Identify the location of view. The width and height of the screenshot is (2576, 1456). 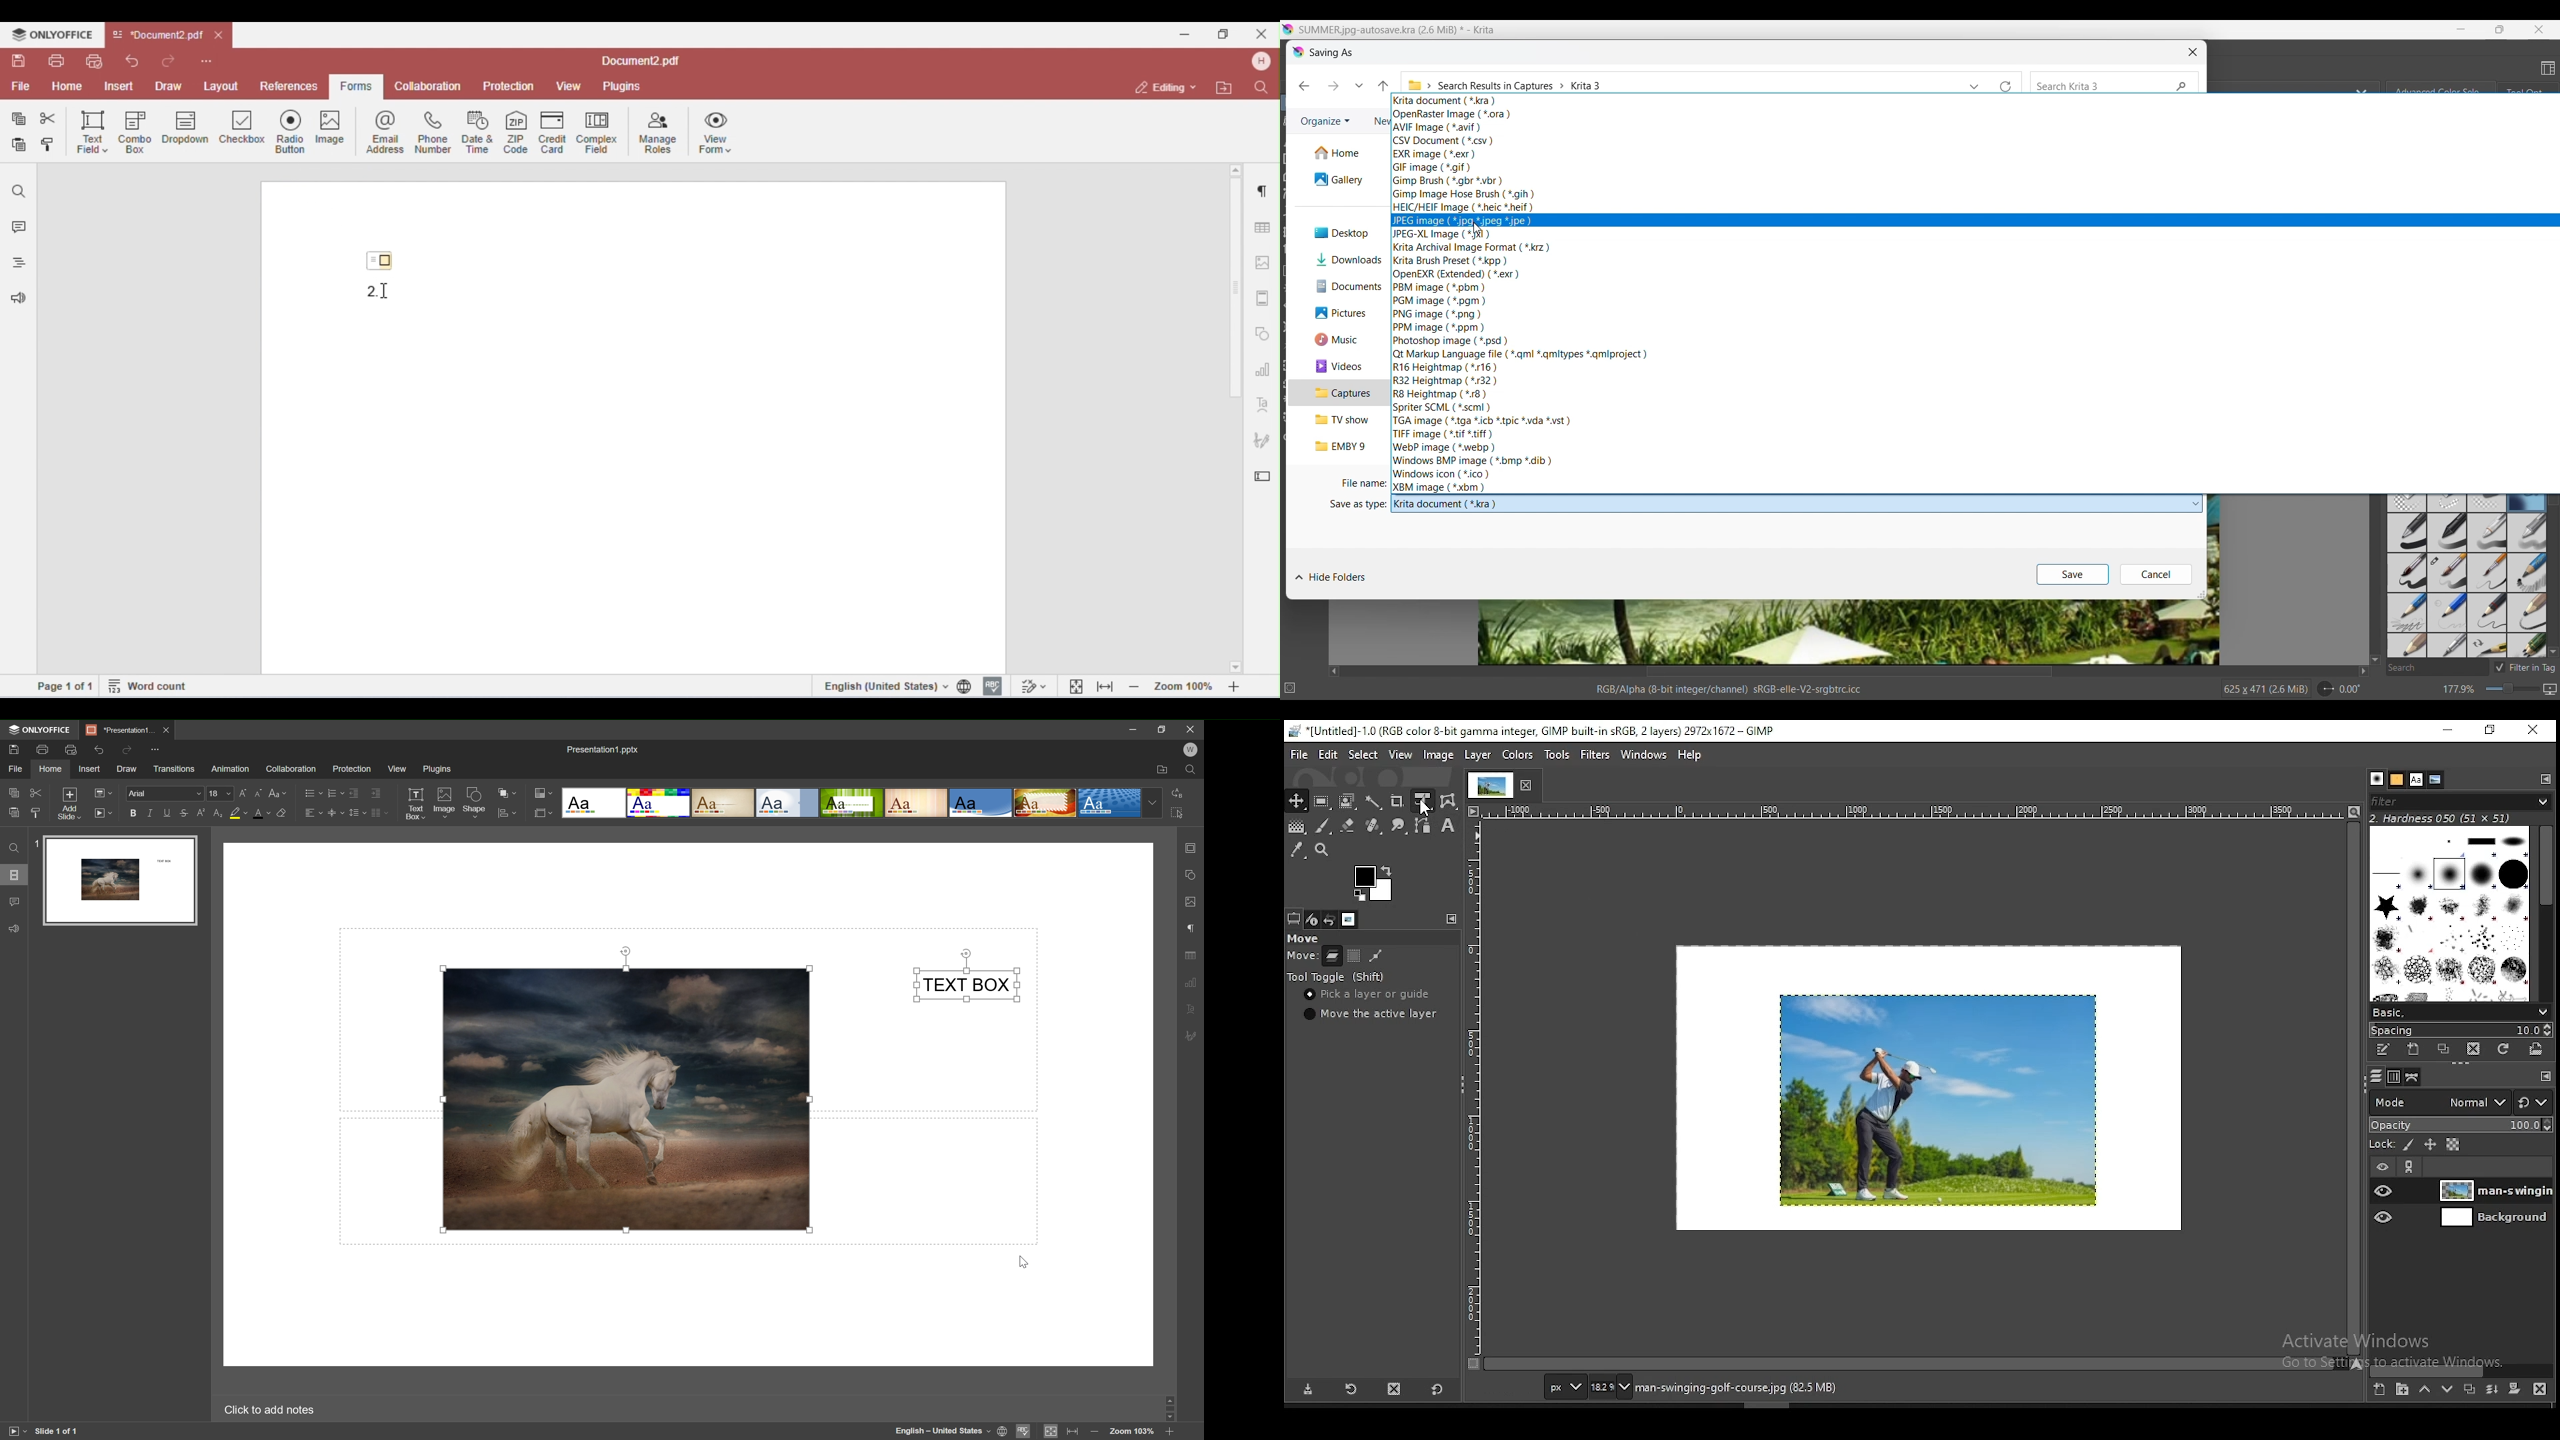
(396, 768).